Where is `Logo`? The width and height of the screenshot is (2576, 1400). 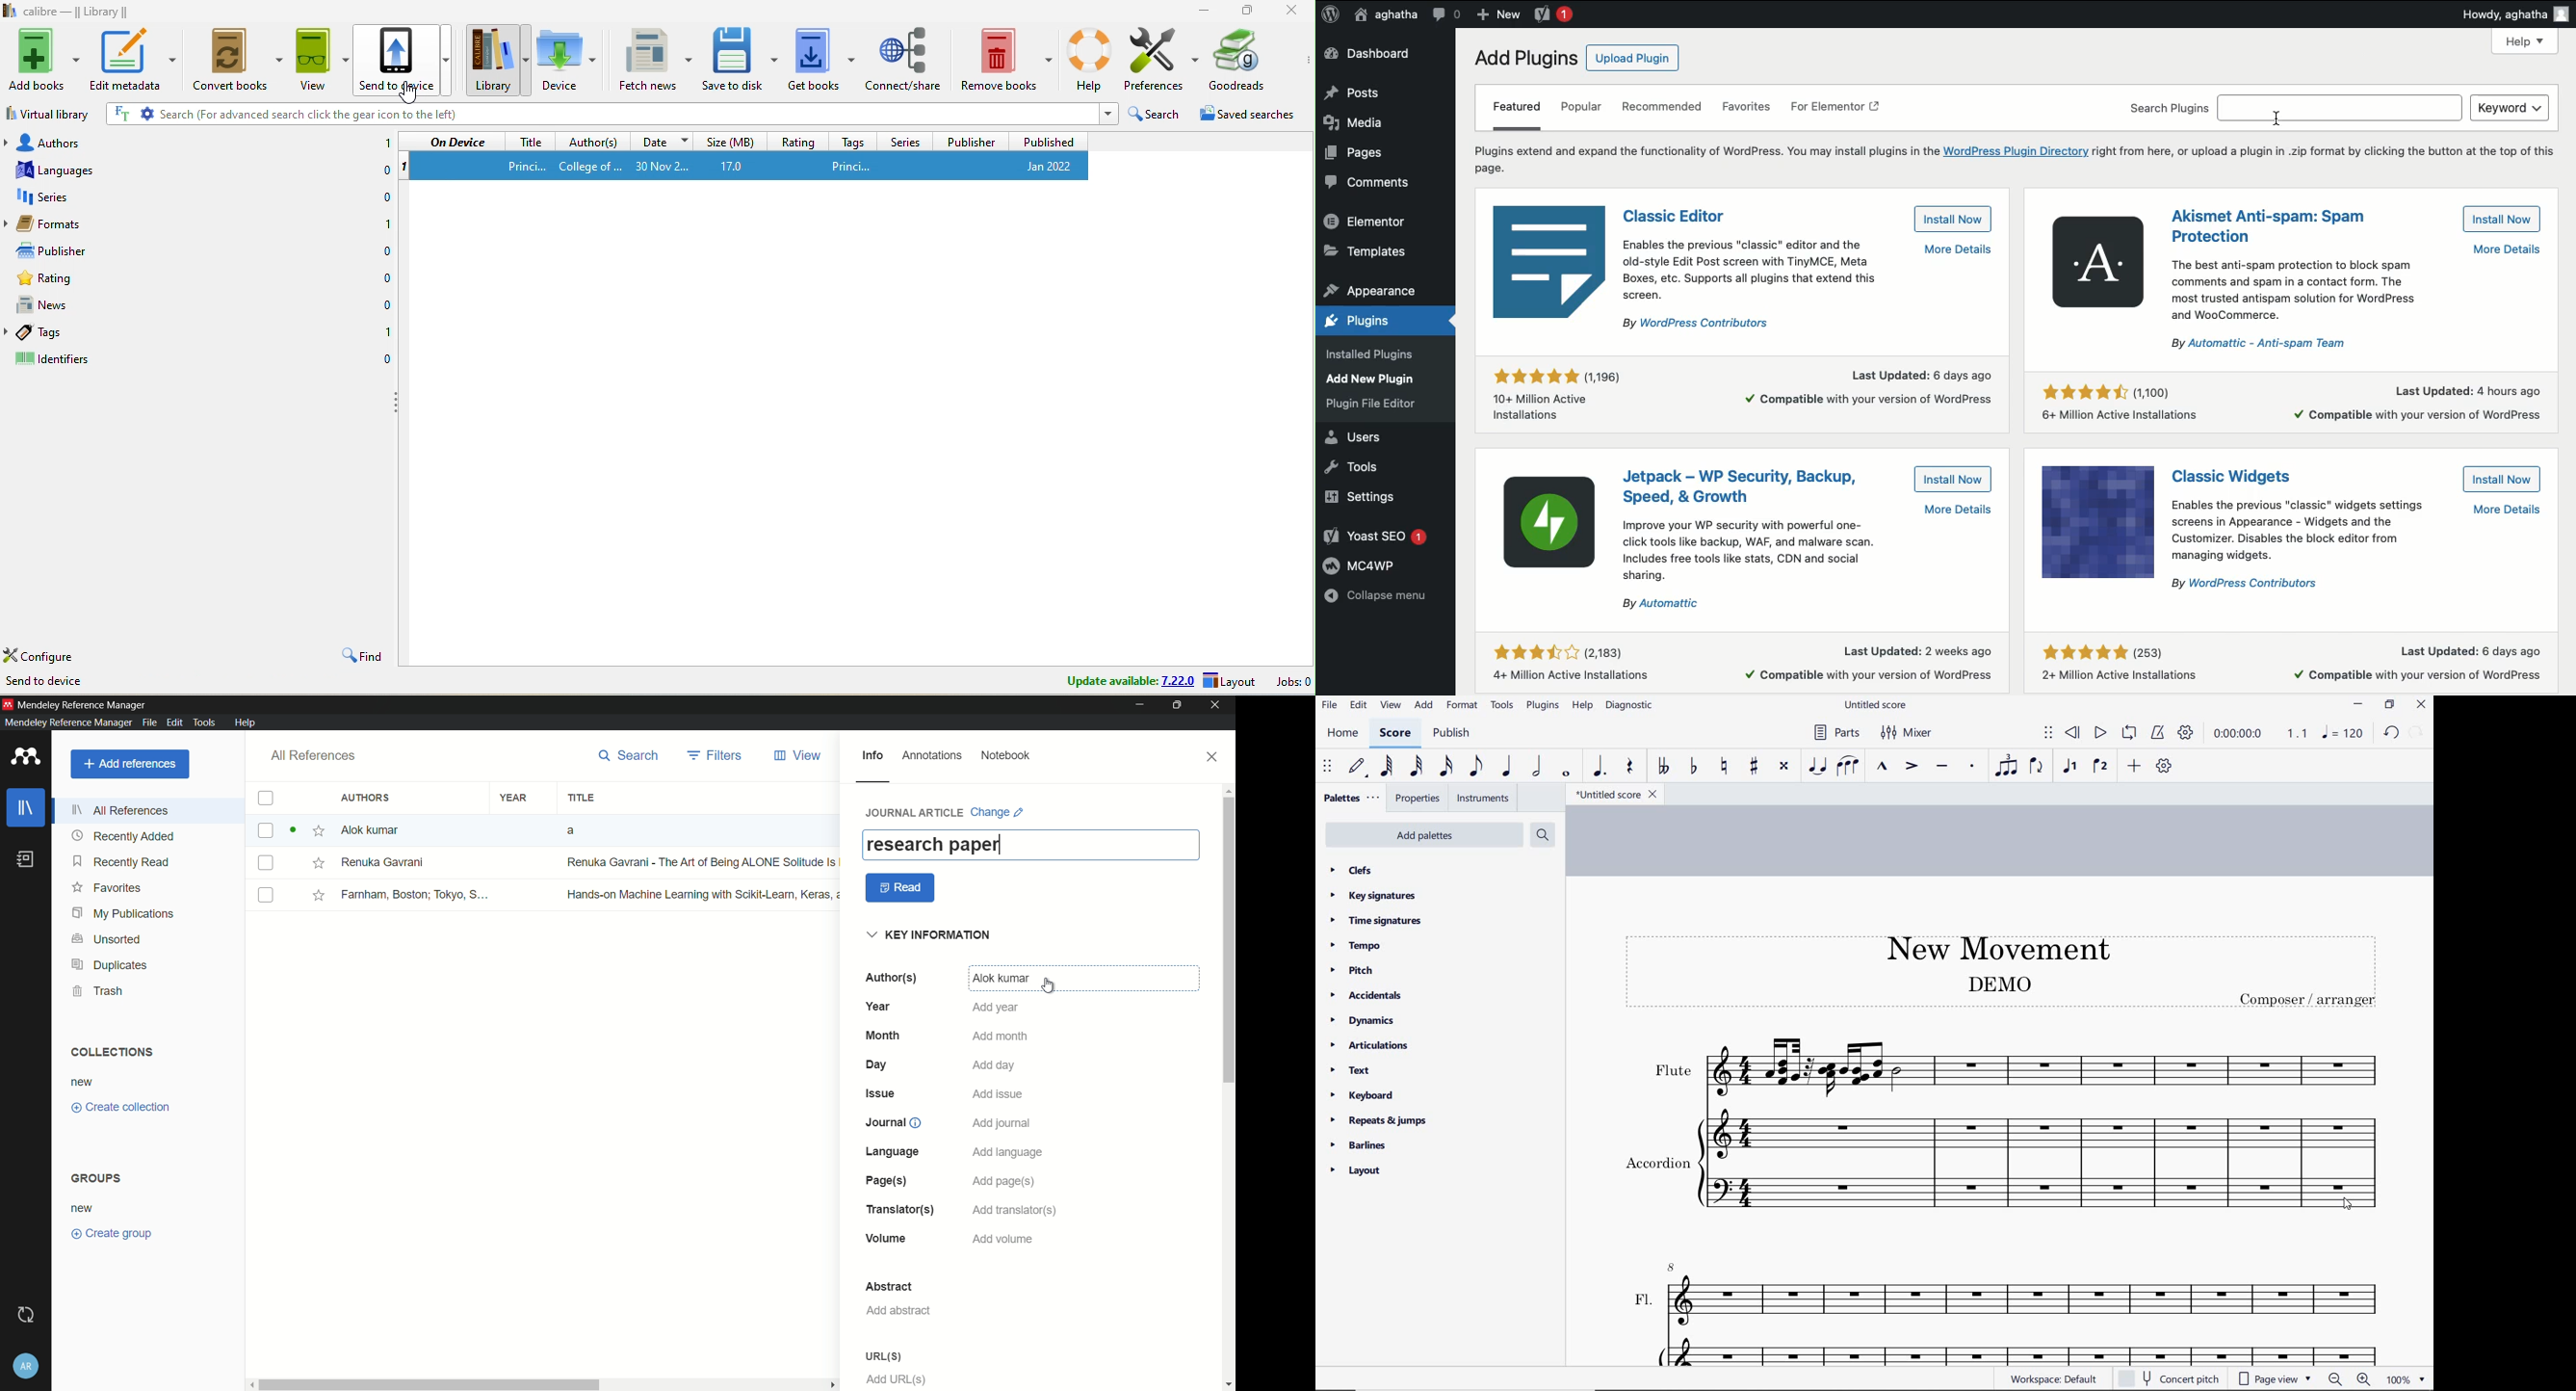 Logo is located at coordinates (1330, 16).